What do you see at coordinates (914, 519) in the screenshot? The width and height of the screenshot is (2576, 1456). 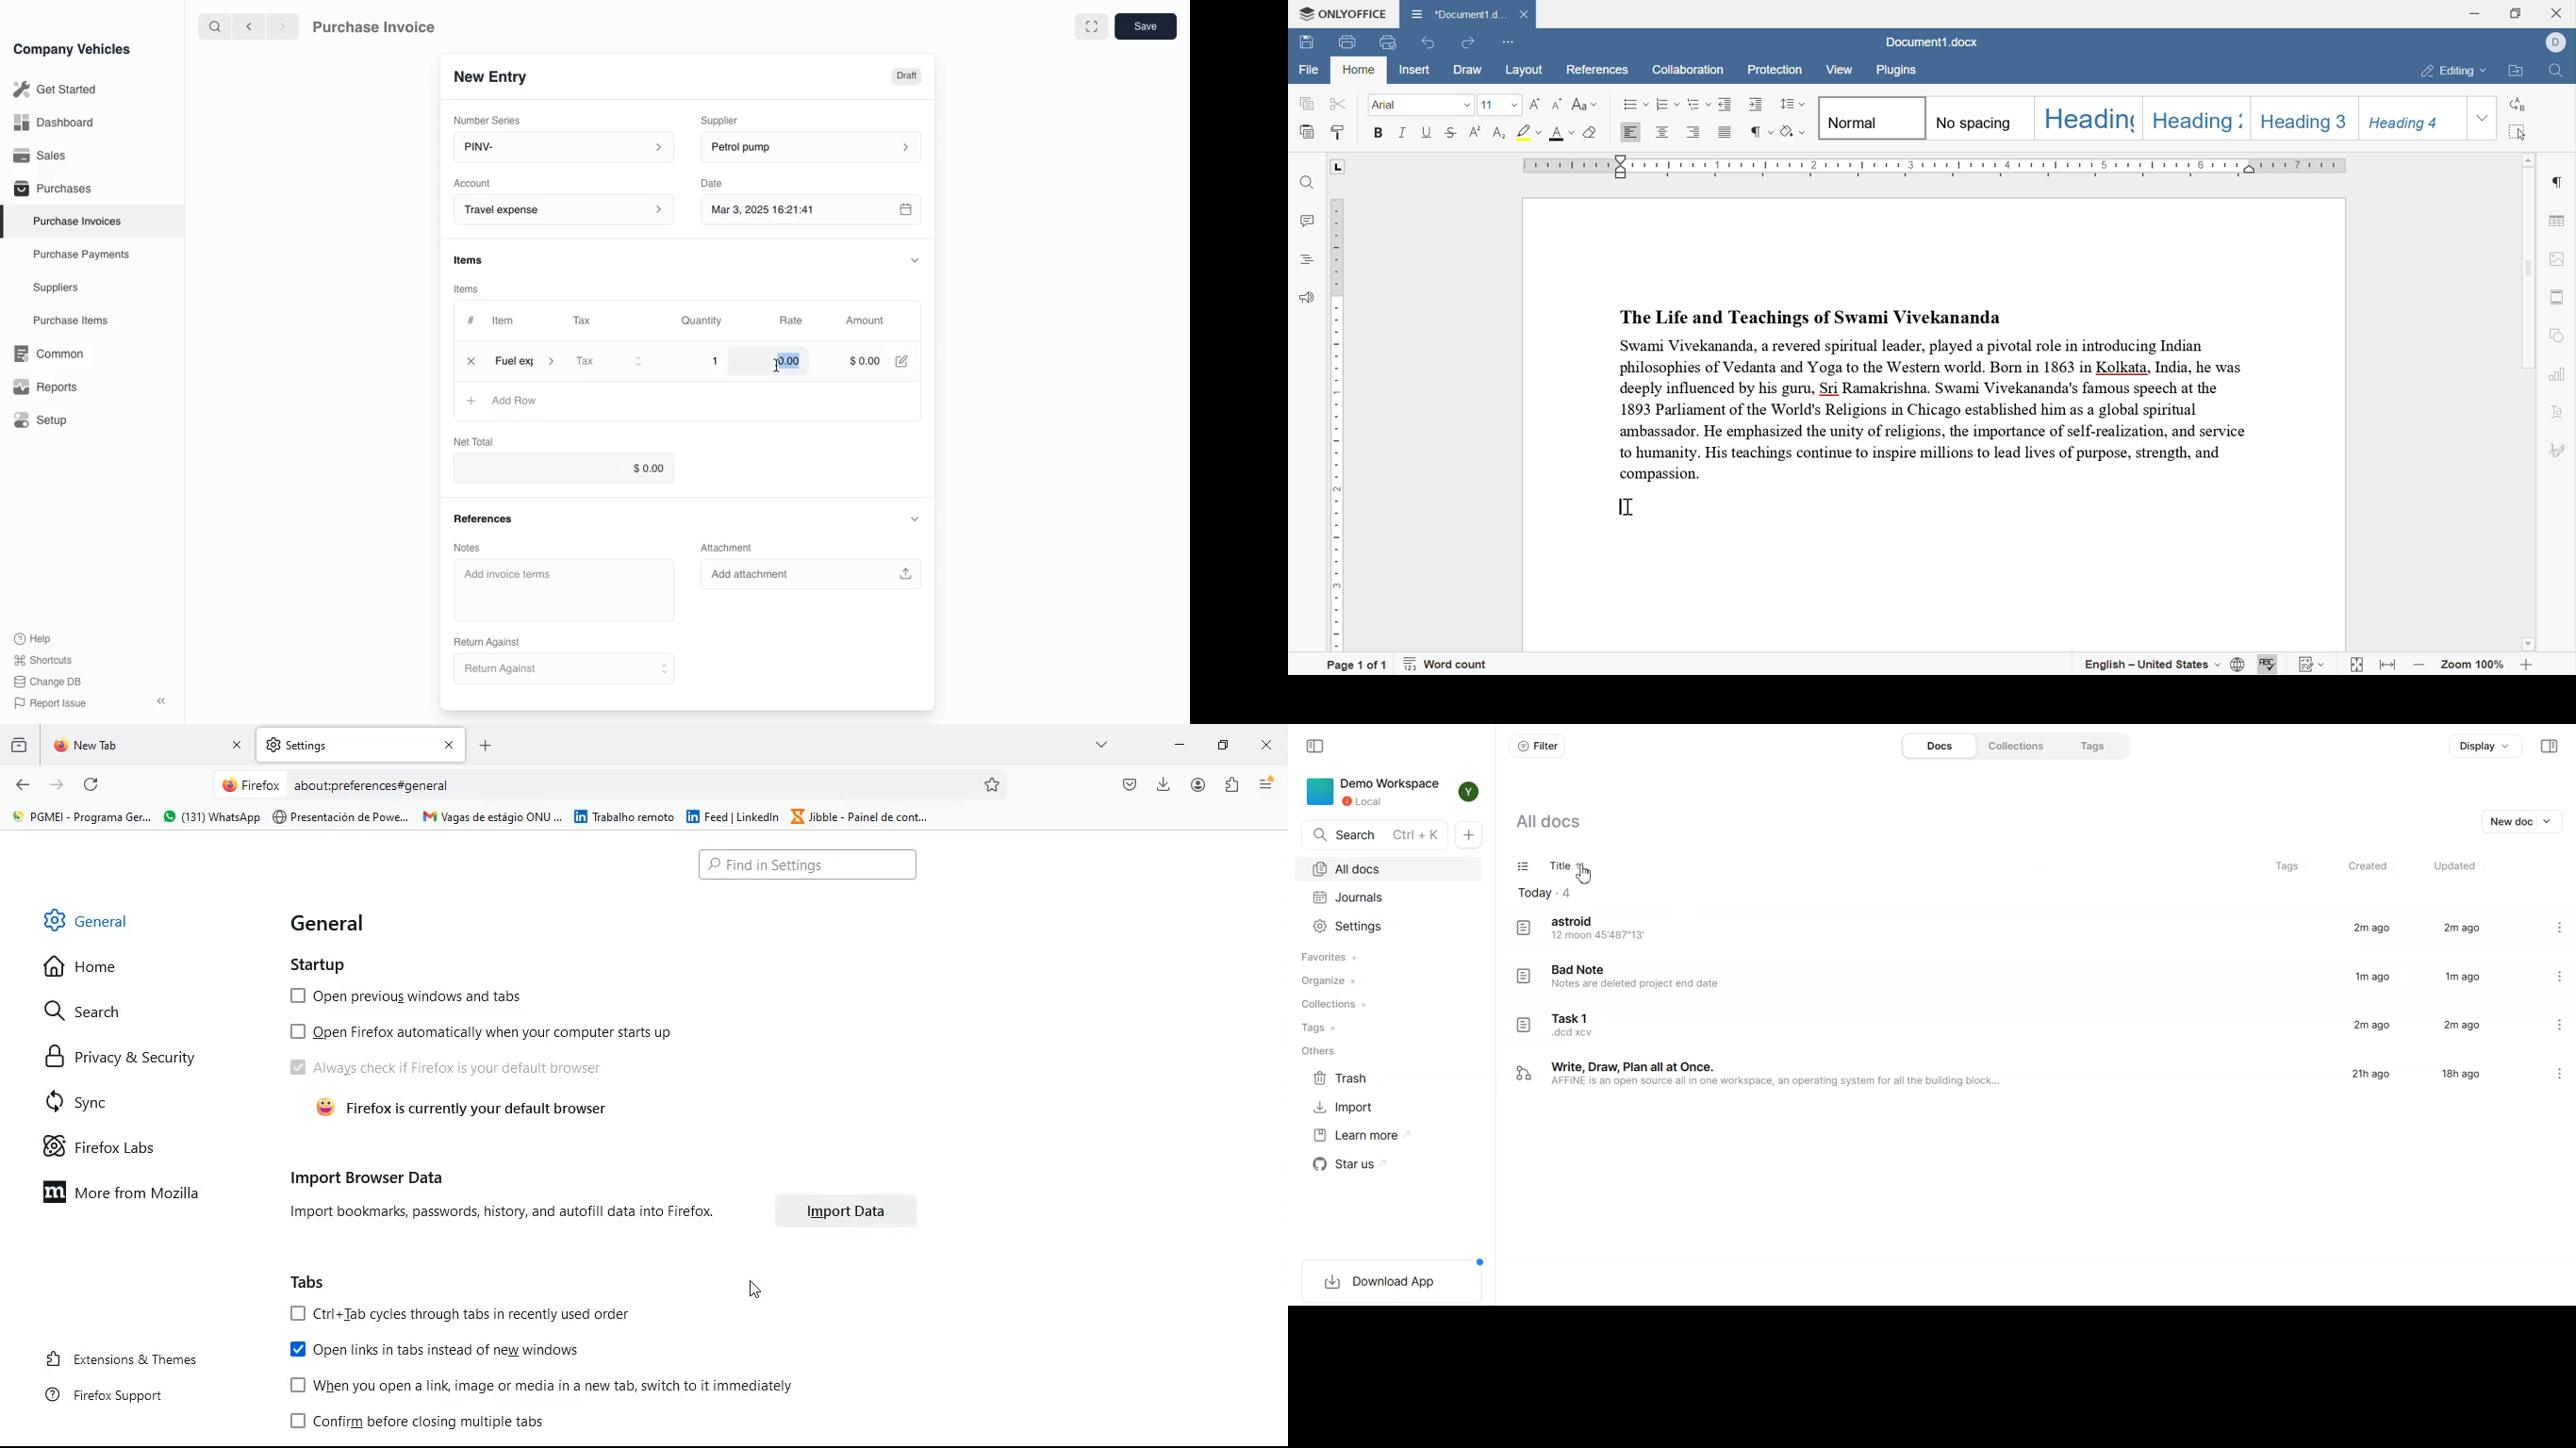 I see `collapse` at bounding box center [914, 519].